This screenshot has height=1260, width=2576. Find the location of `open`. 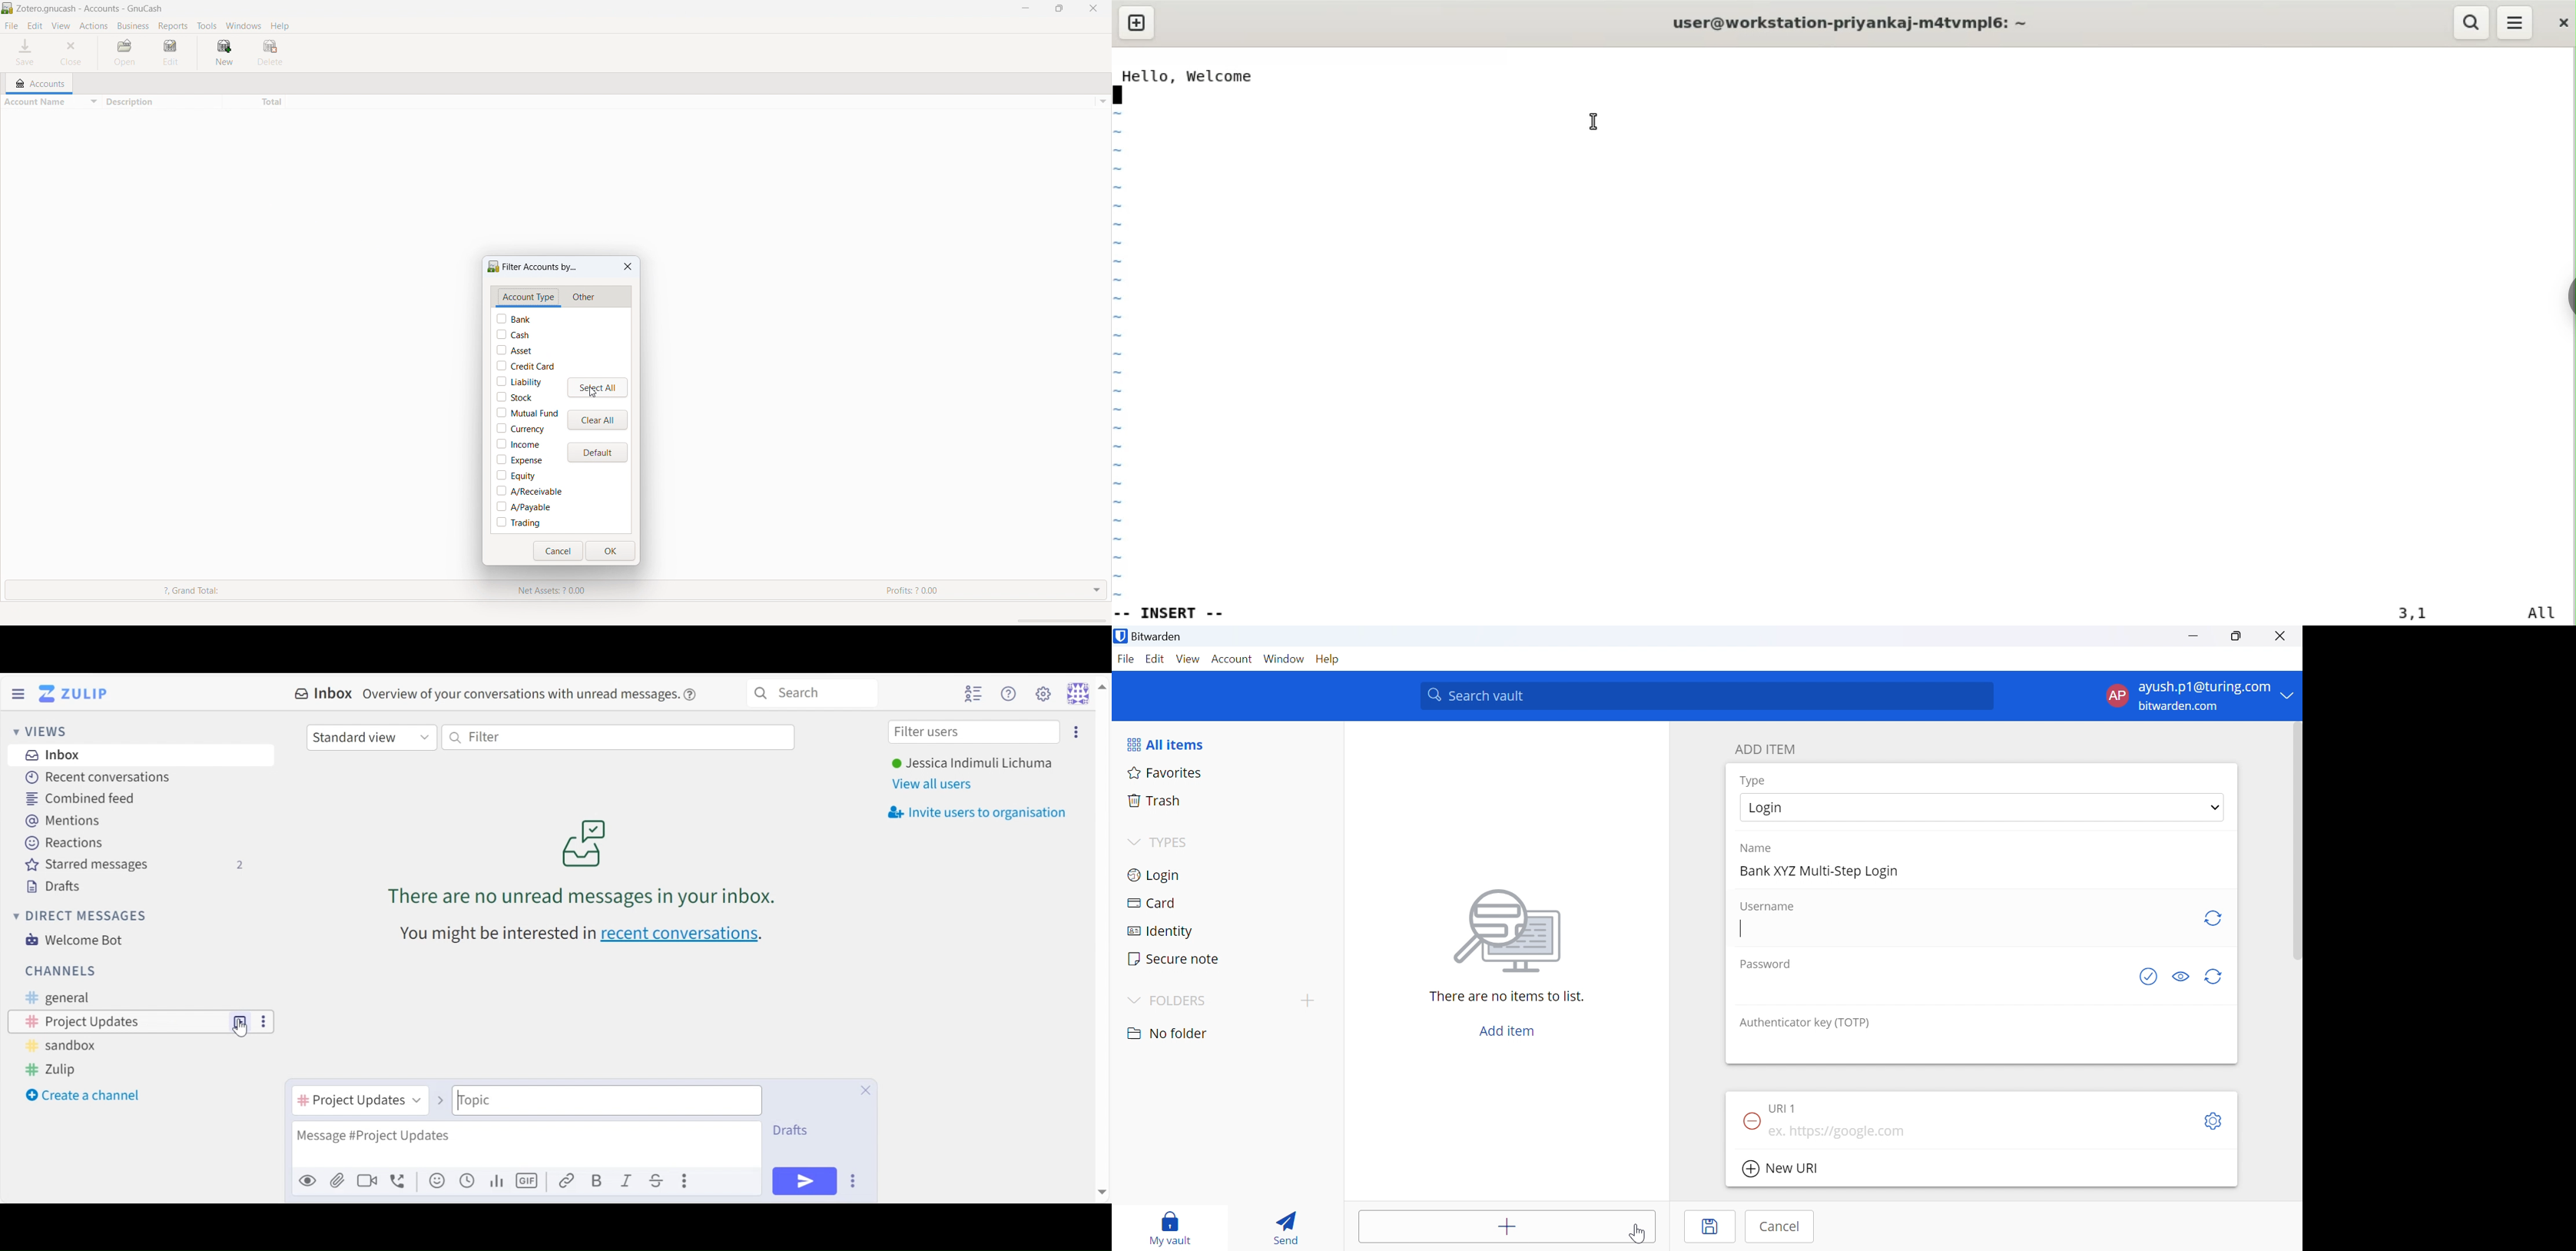

open is located at coordinates (127, 53).